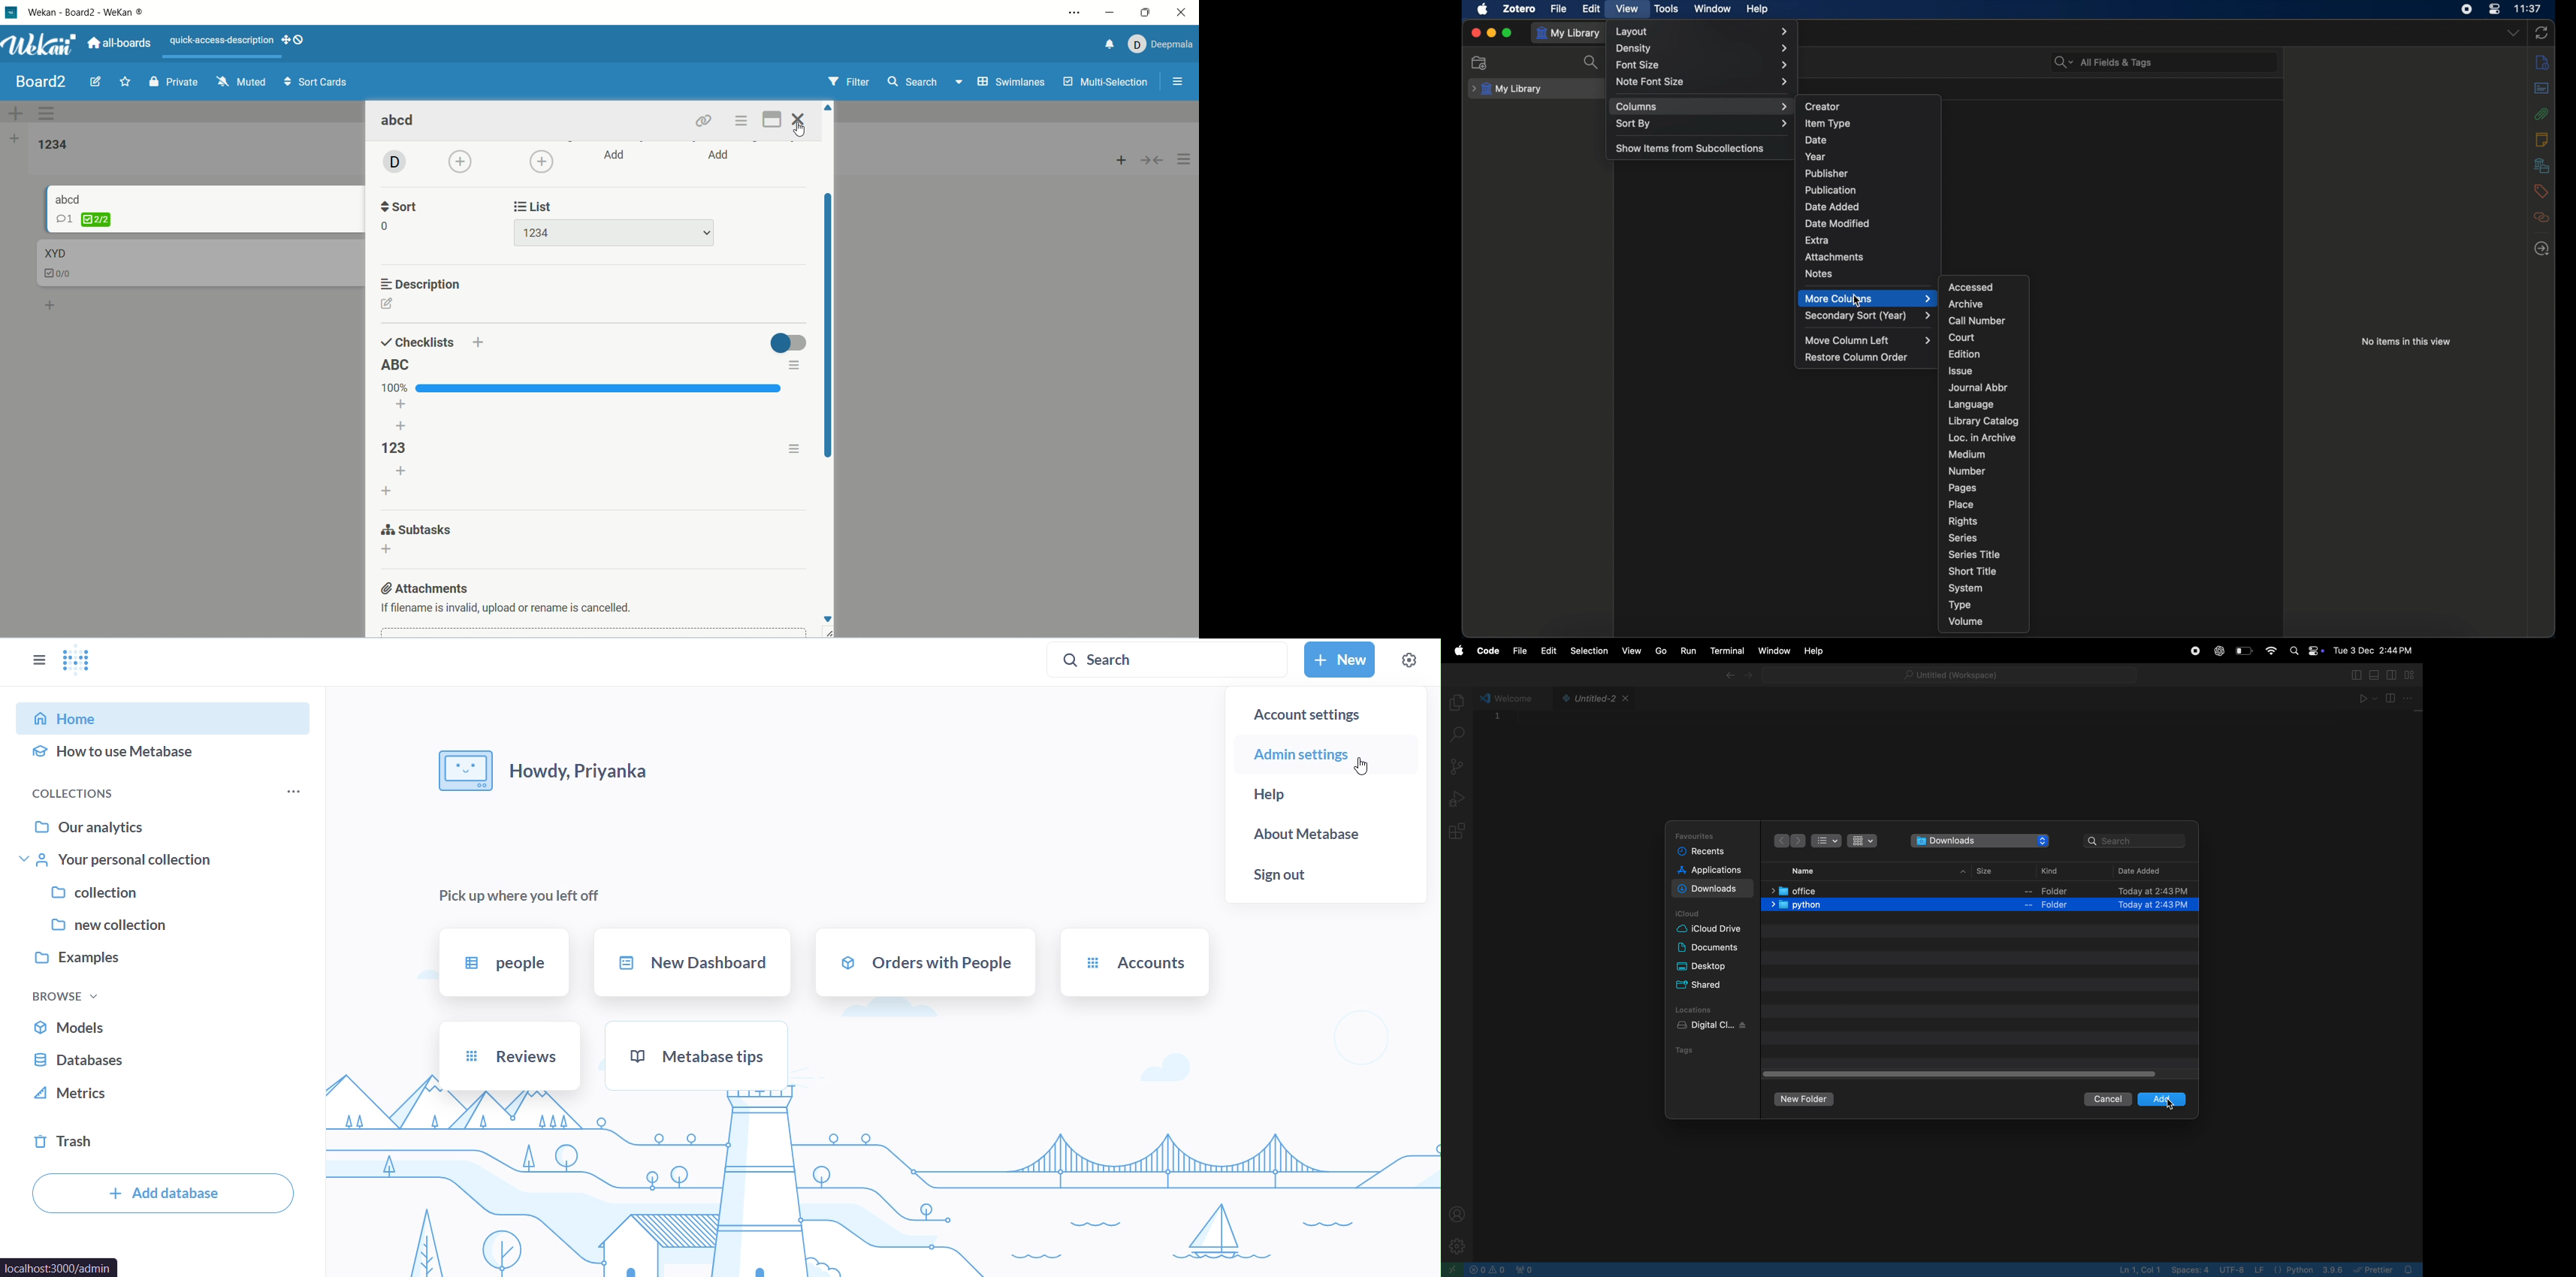  What do you see at coordinates (2374, 648) in the screenshot?
I see `date and time` at bounding box center [2374, 648].